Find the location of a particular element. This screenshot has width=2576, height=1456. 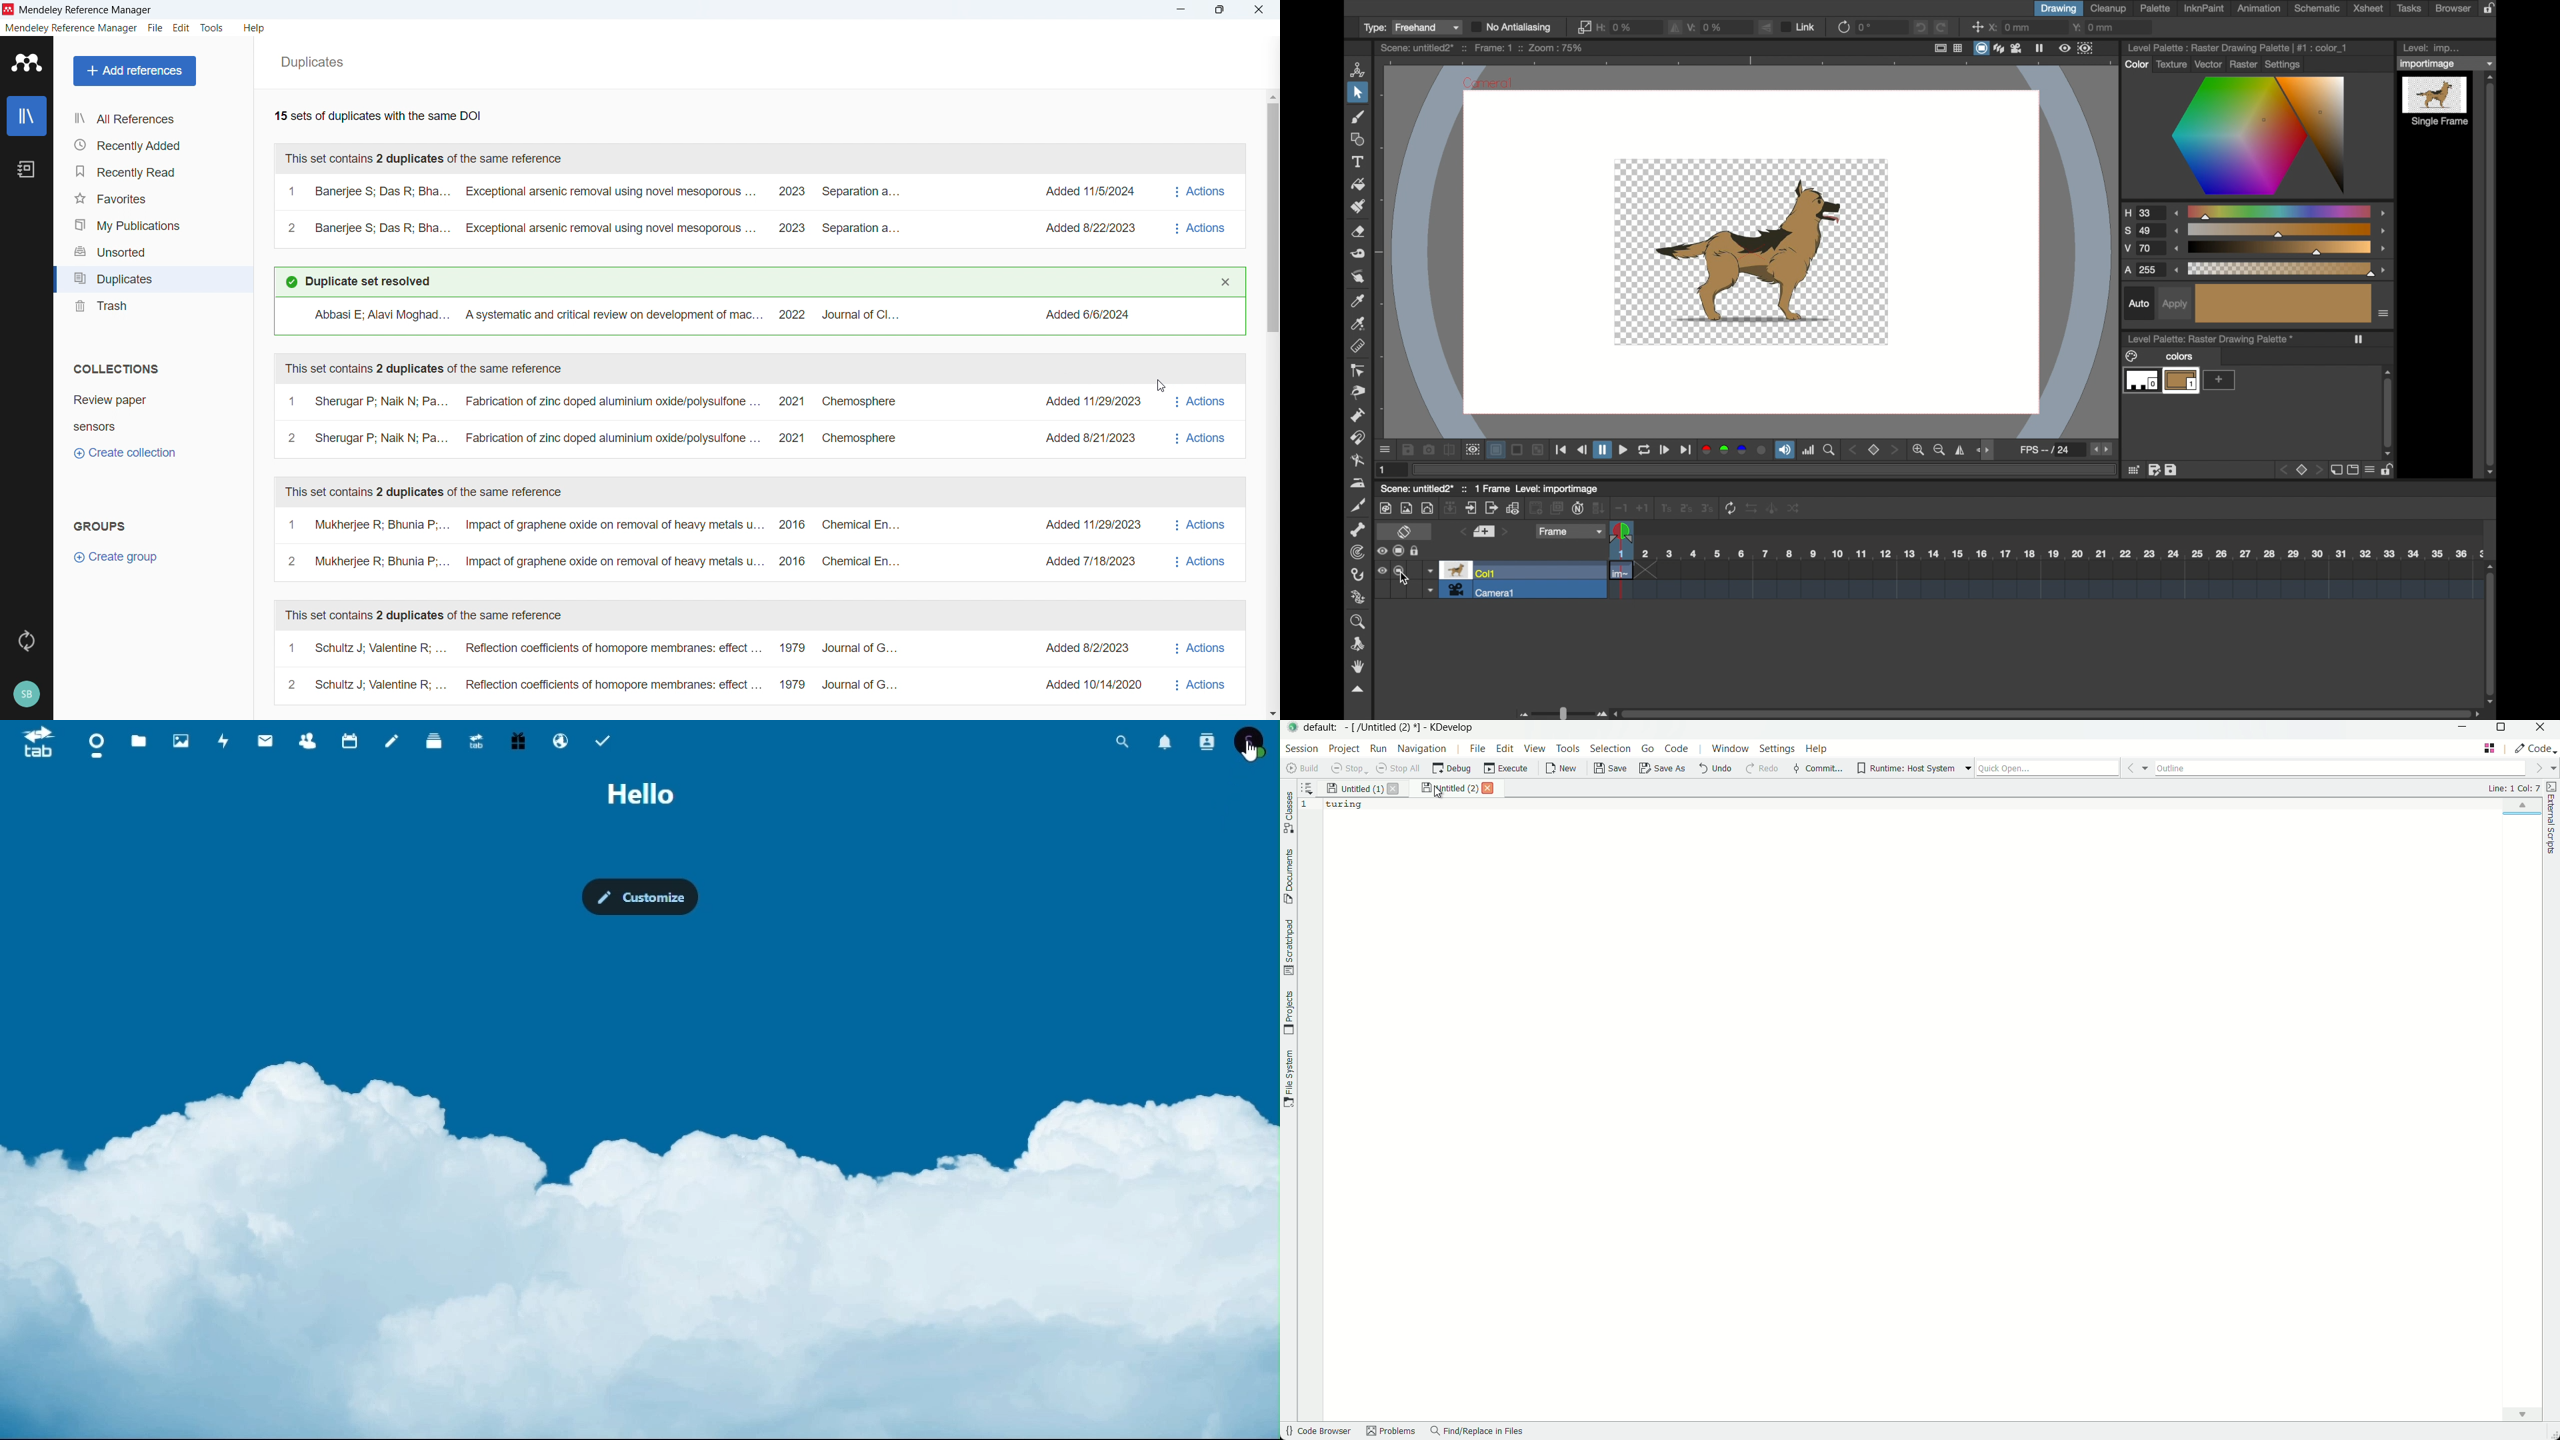

Number of available duplicates  is located at coordinates (378, 117).